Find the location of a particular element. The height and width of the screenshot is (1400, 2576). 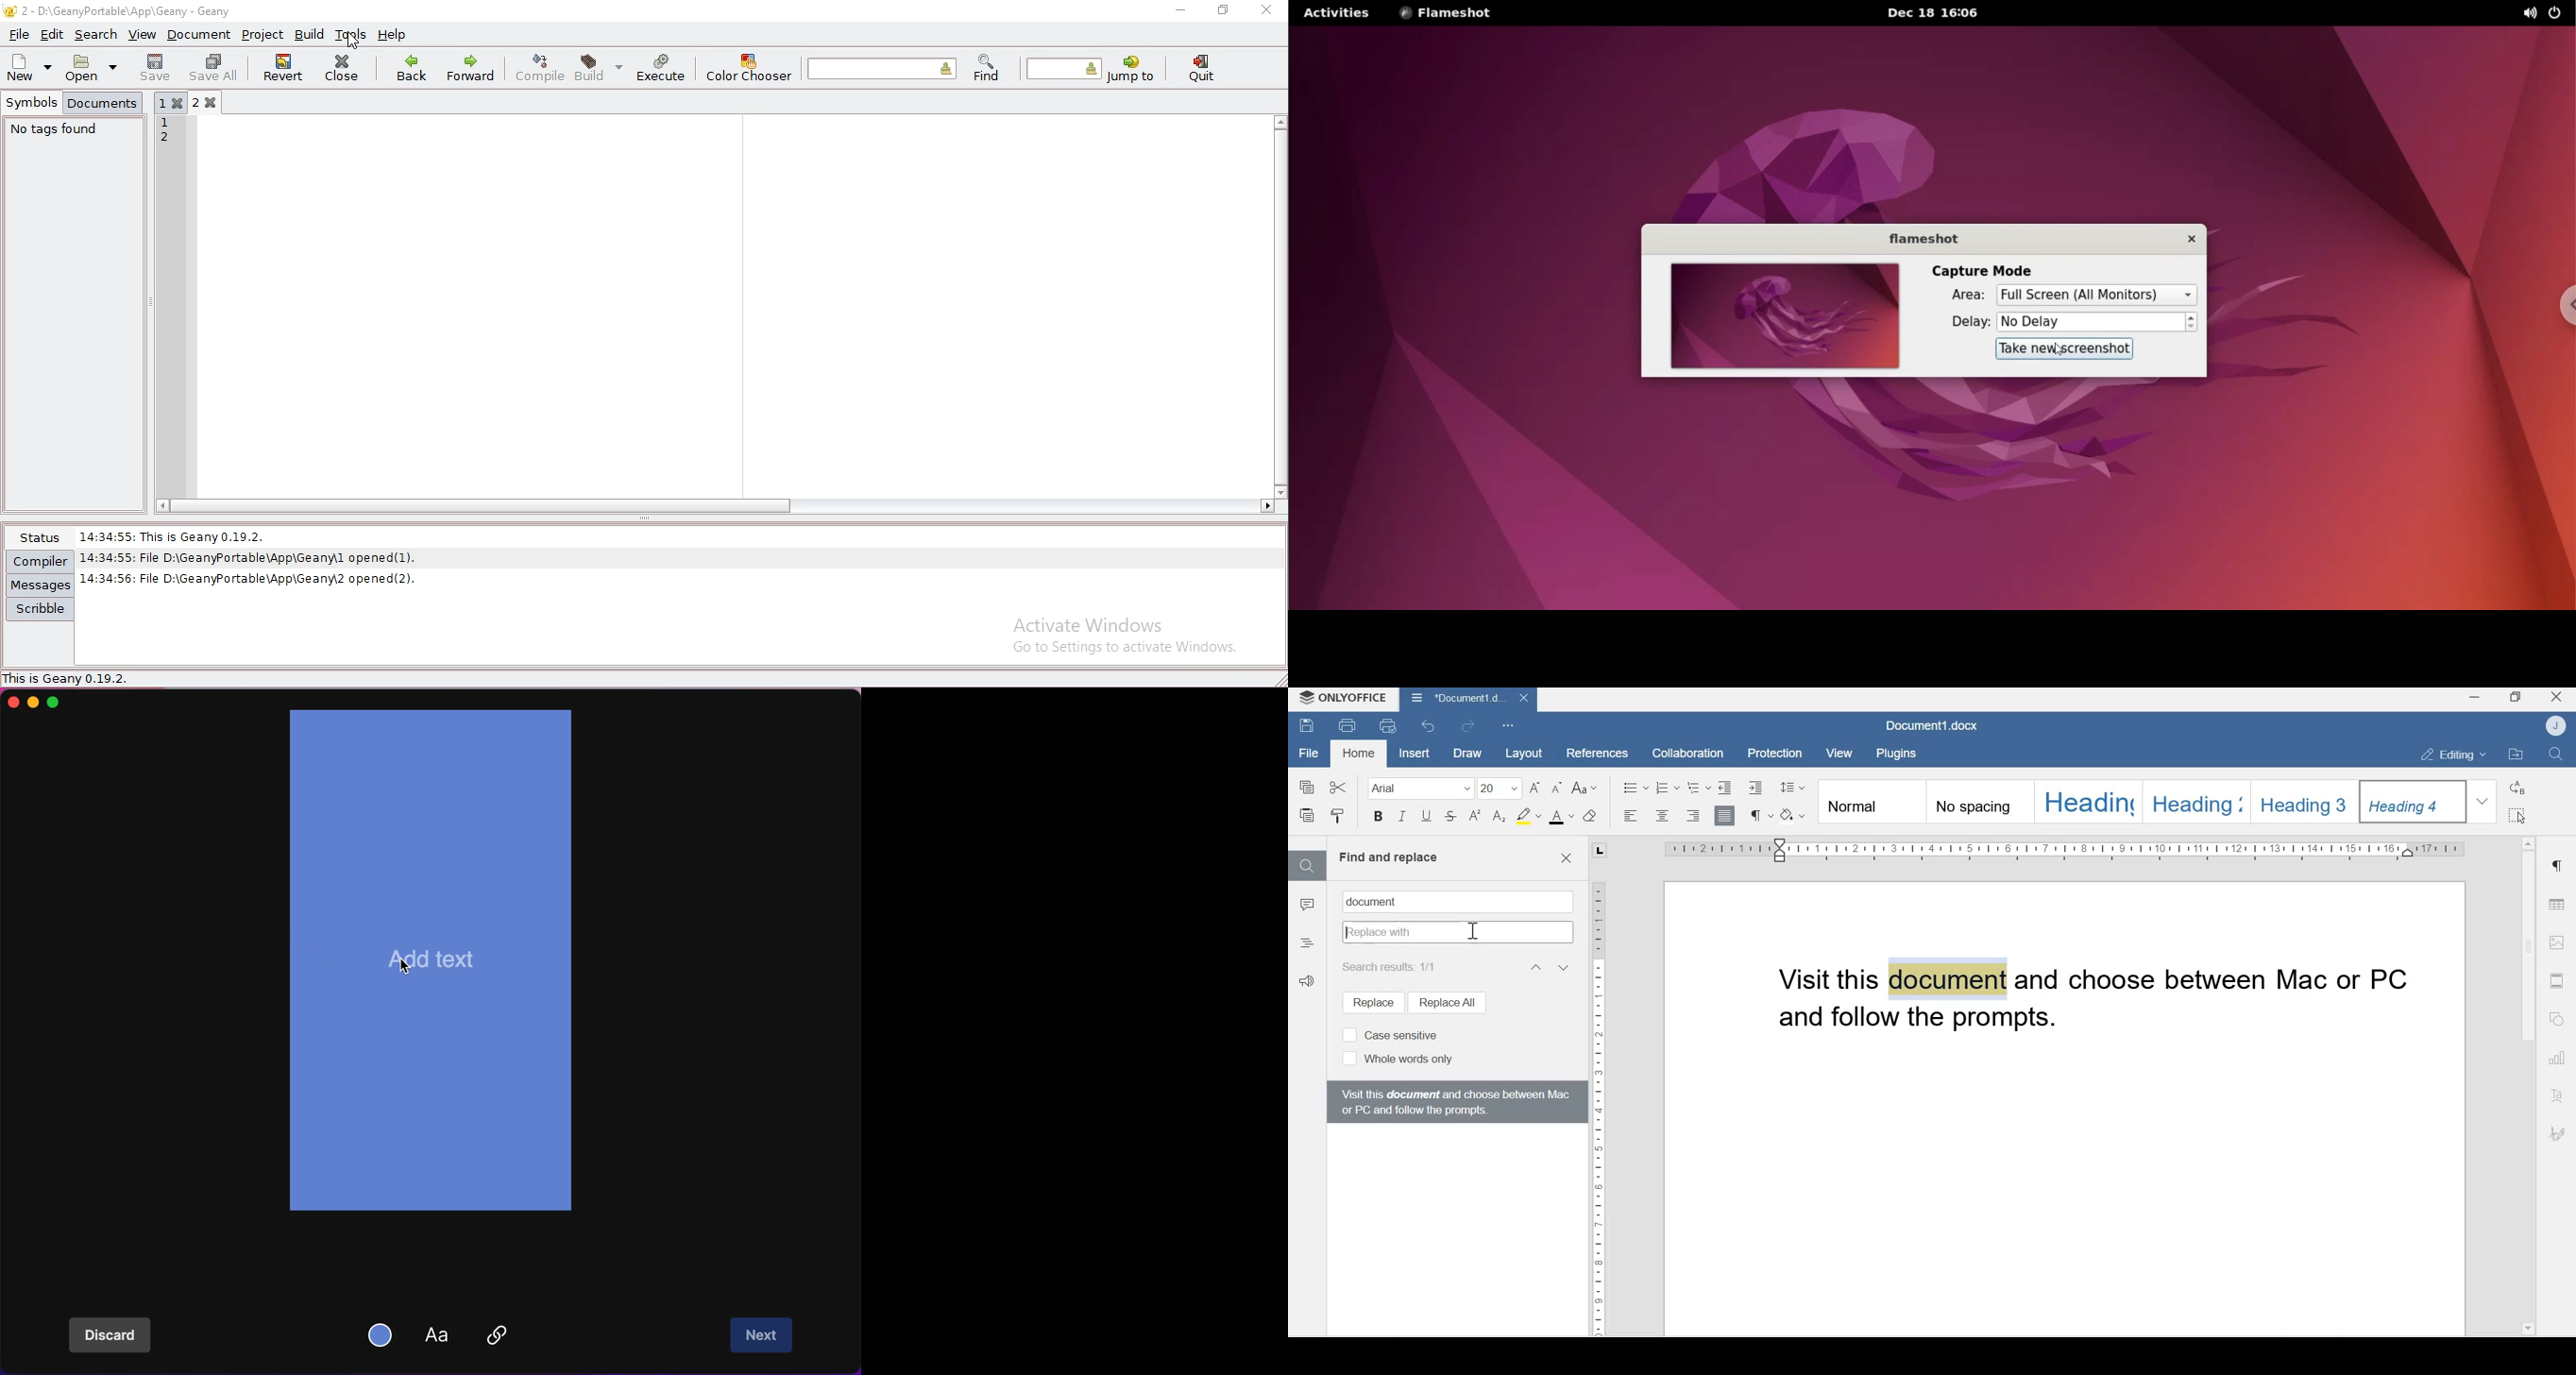

Scale is located at coordinates (2052, 849).